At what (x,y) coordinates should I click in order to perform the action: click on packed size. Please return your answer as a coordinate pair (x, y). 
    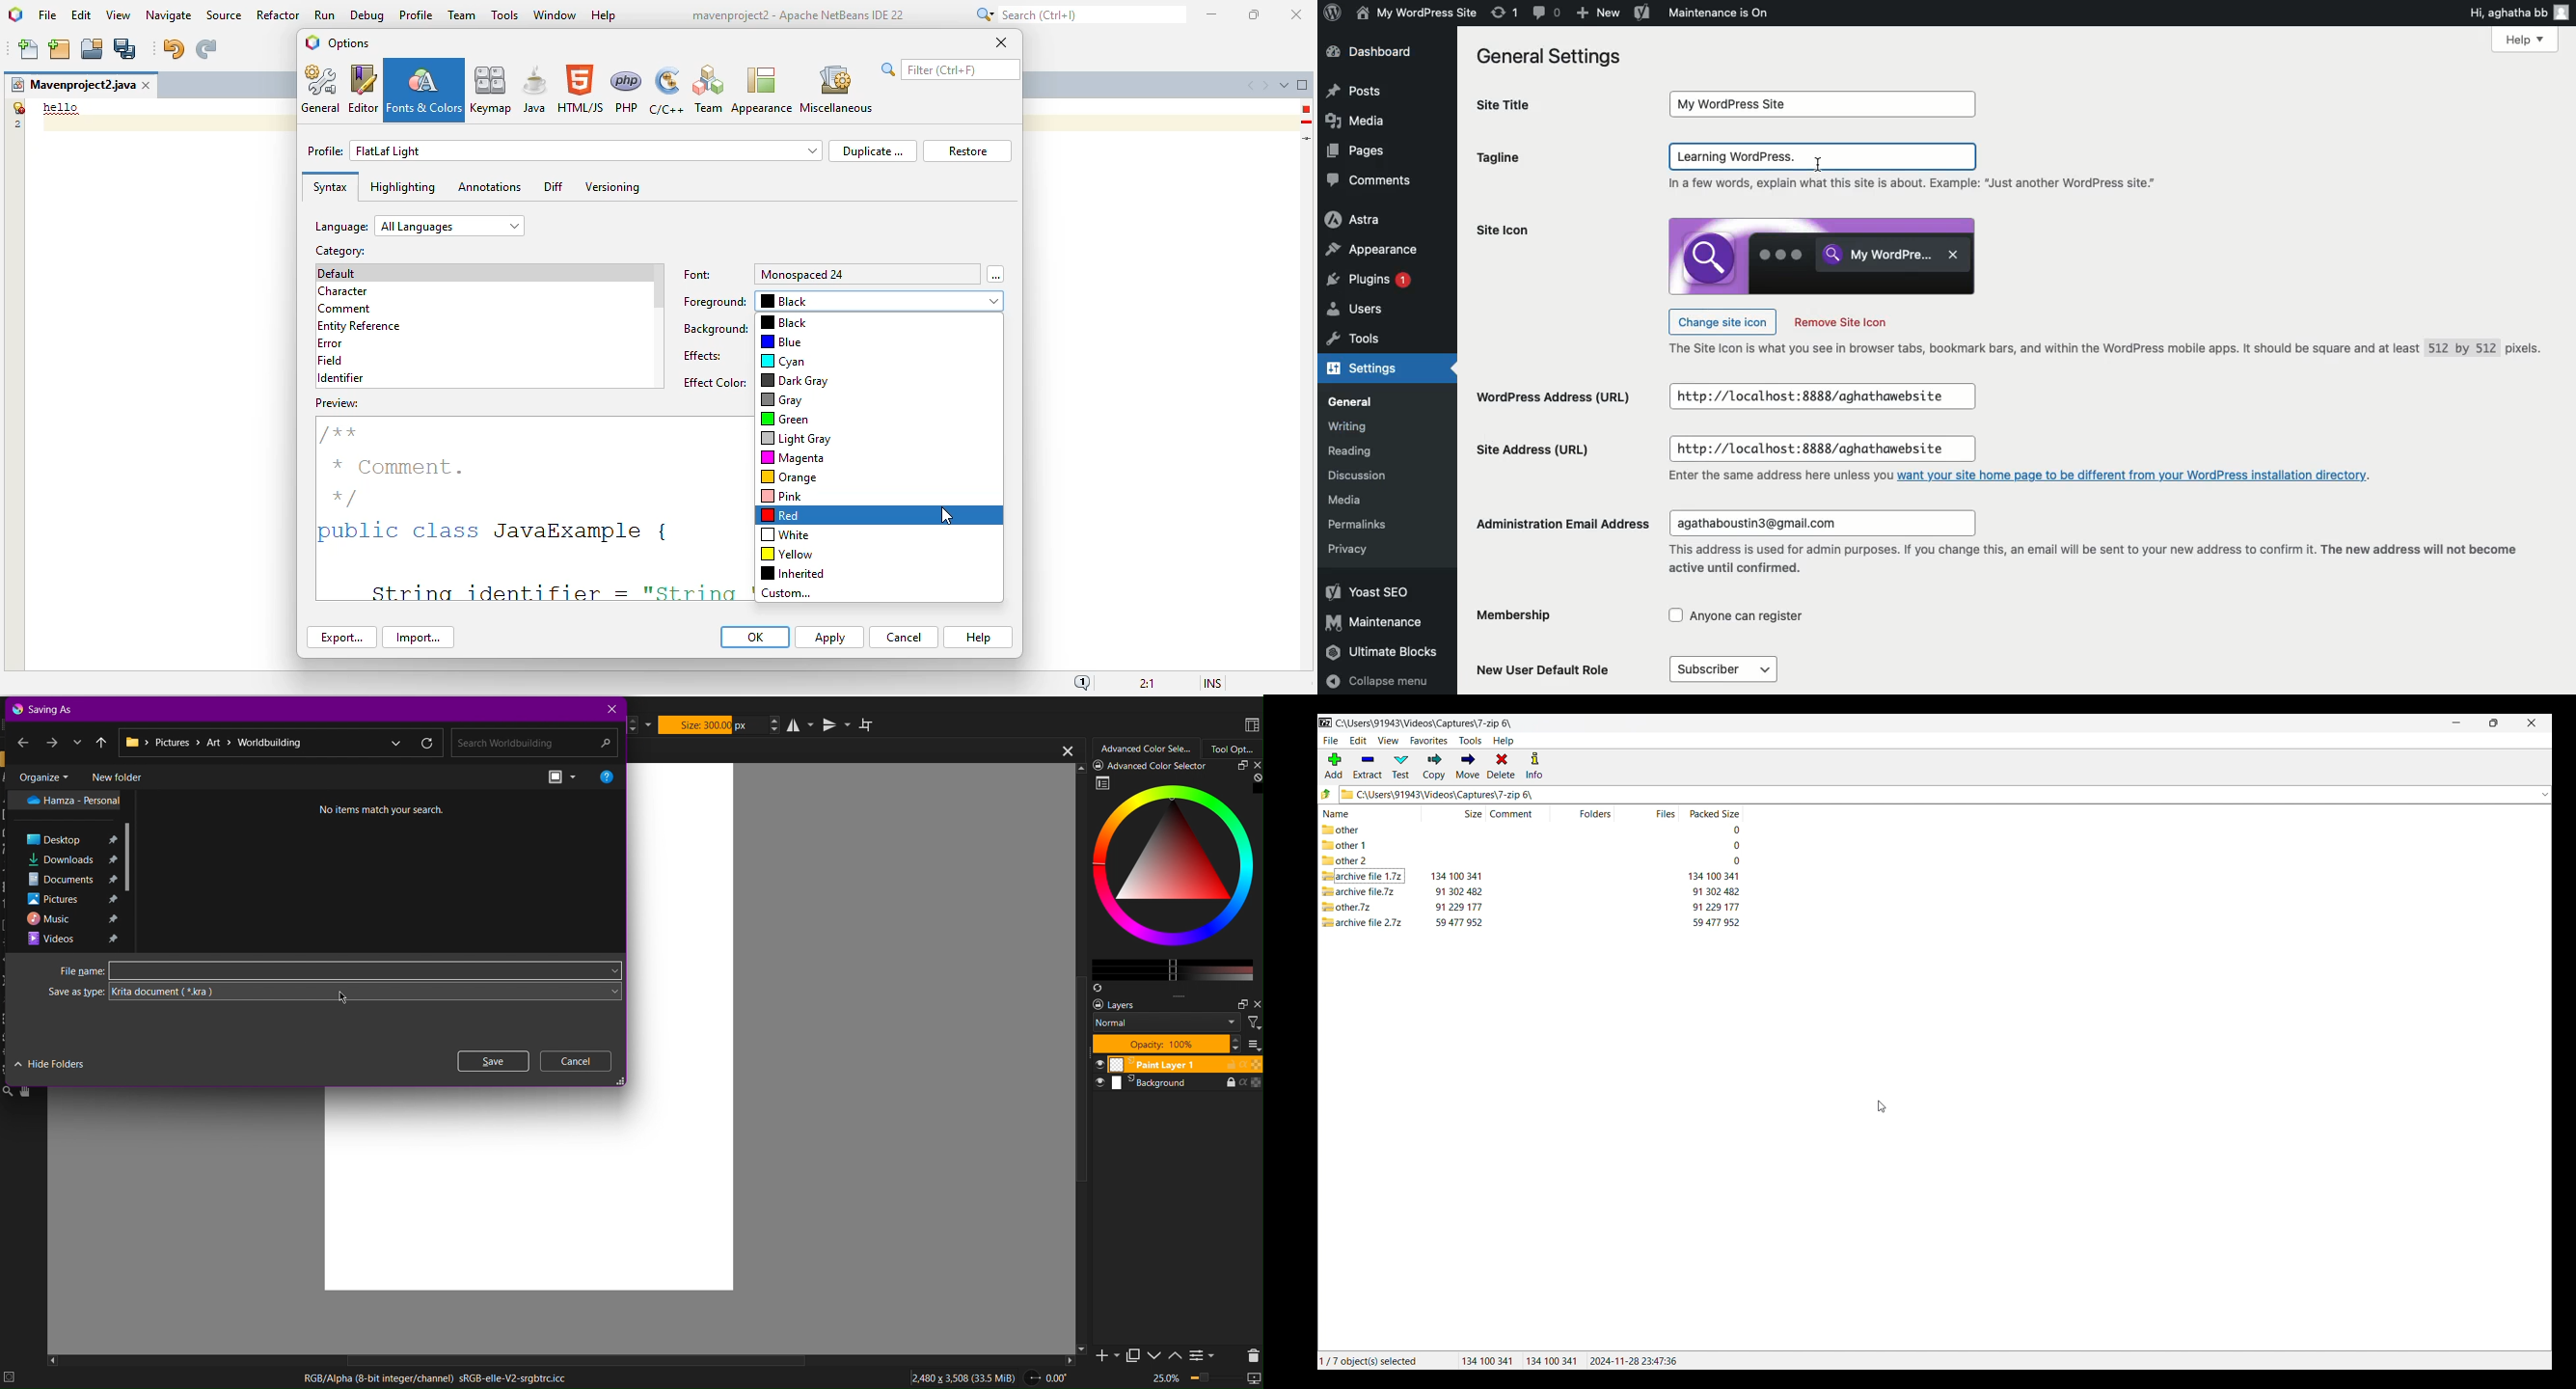
    Looking at the image, I should click on (1715, 923).